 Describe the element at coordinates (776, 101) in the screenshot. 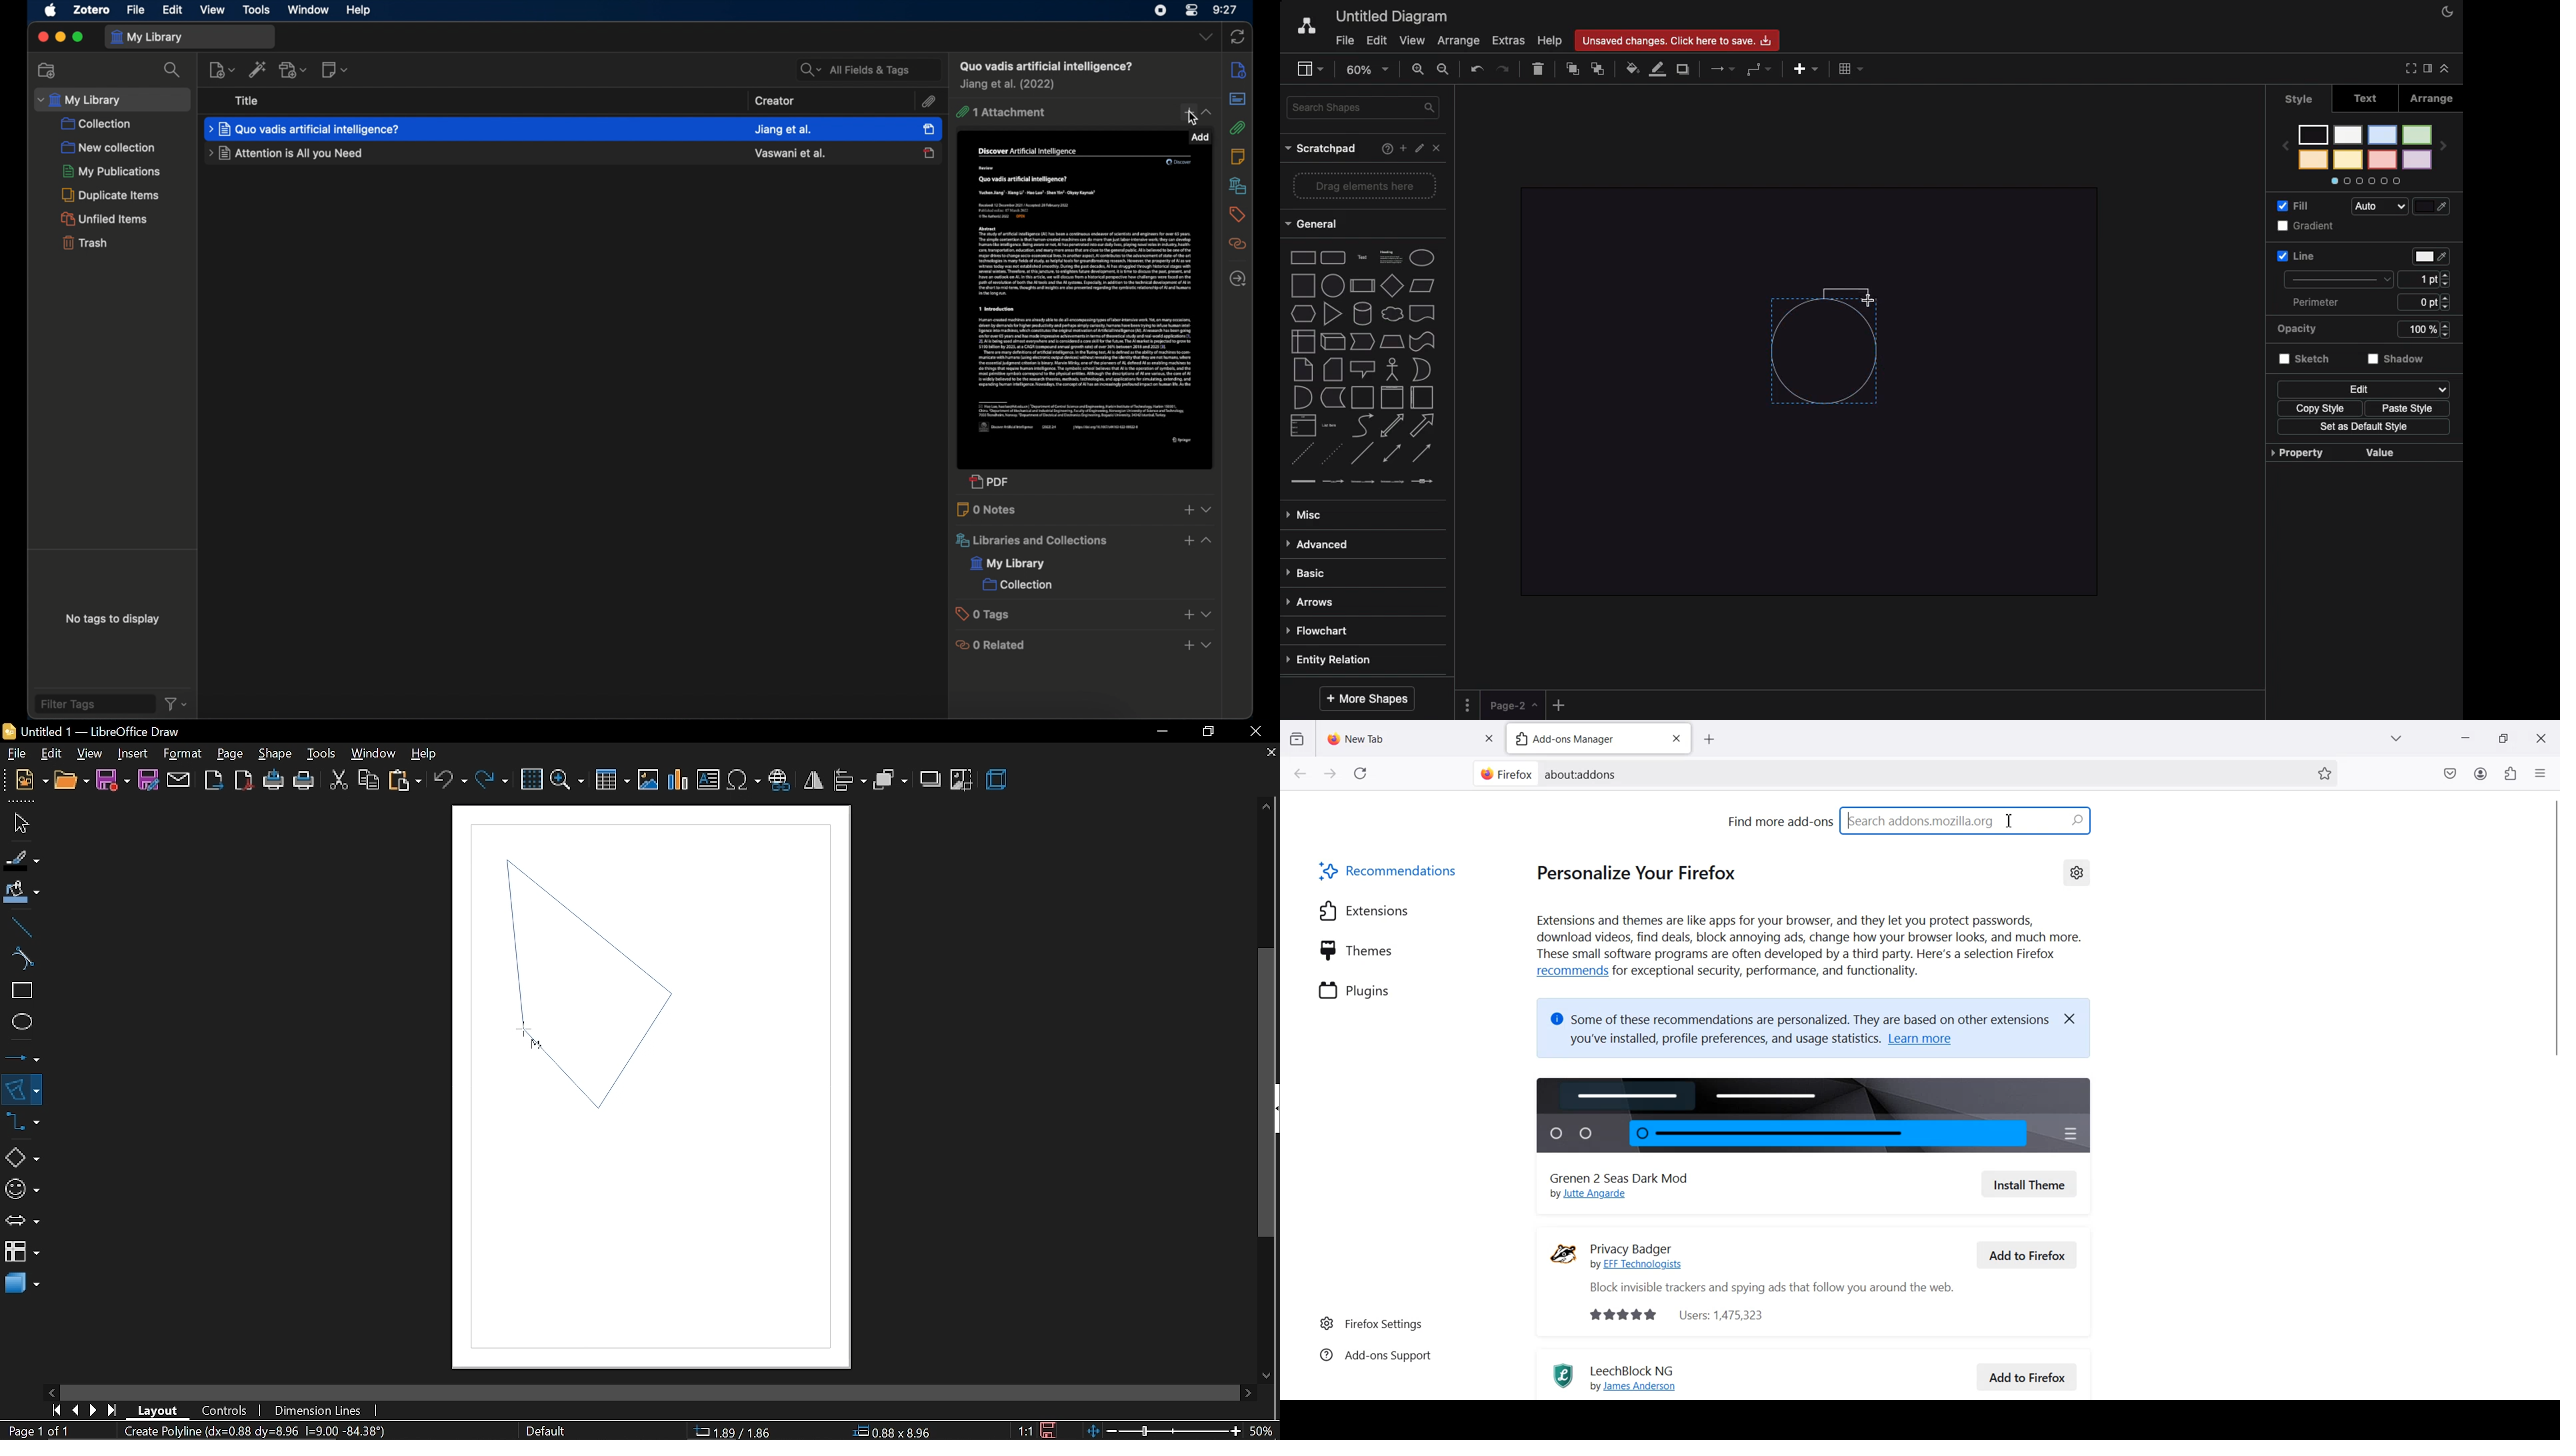

I see `creator` at that location.